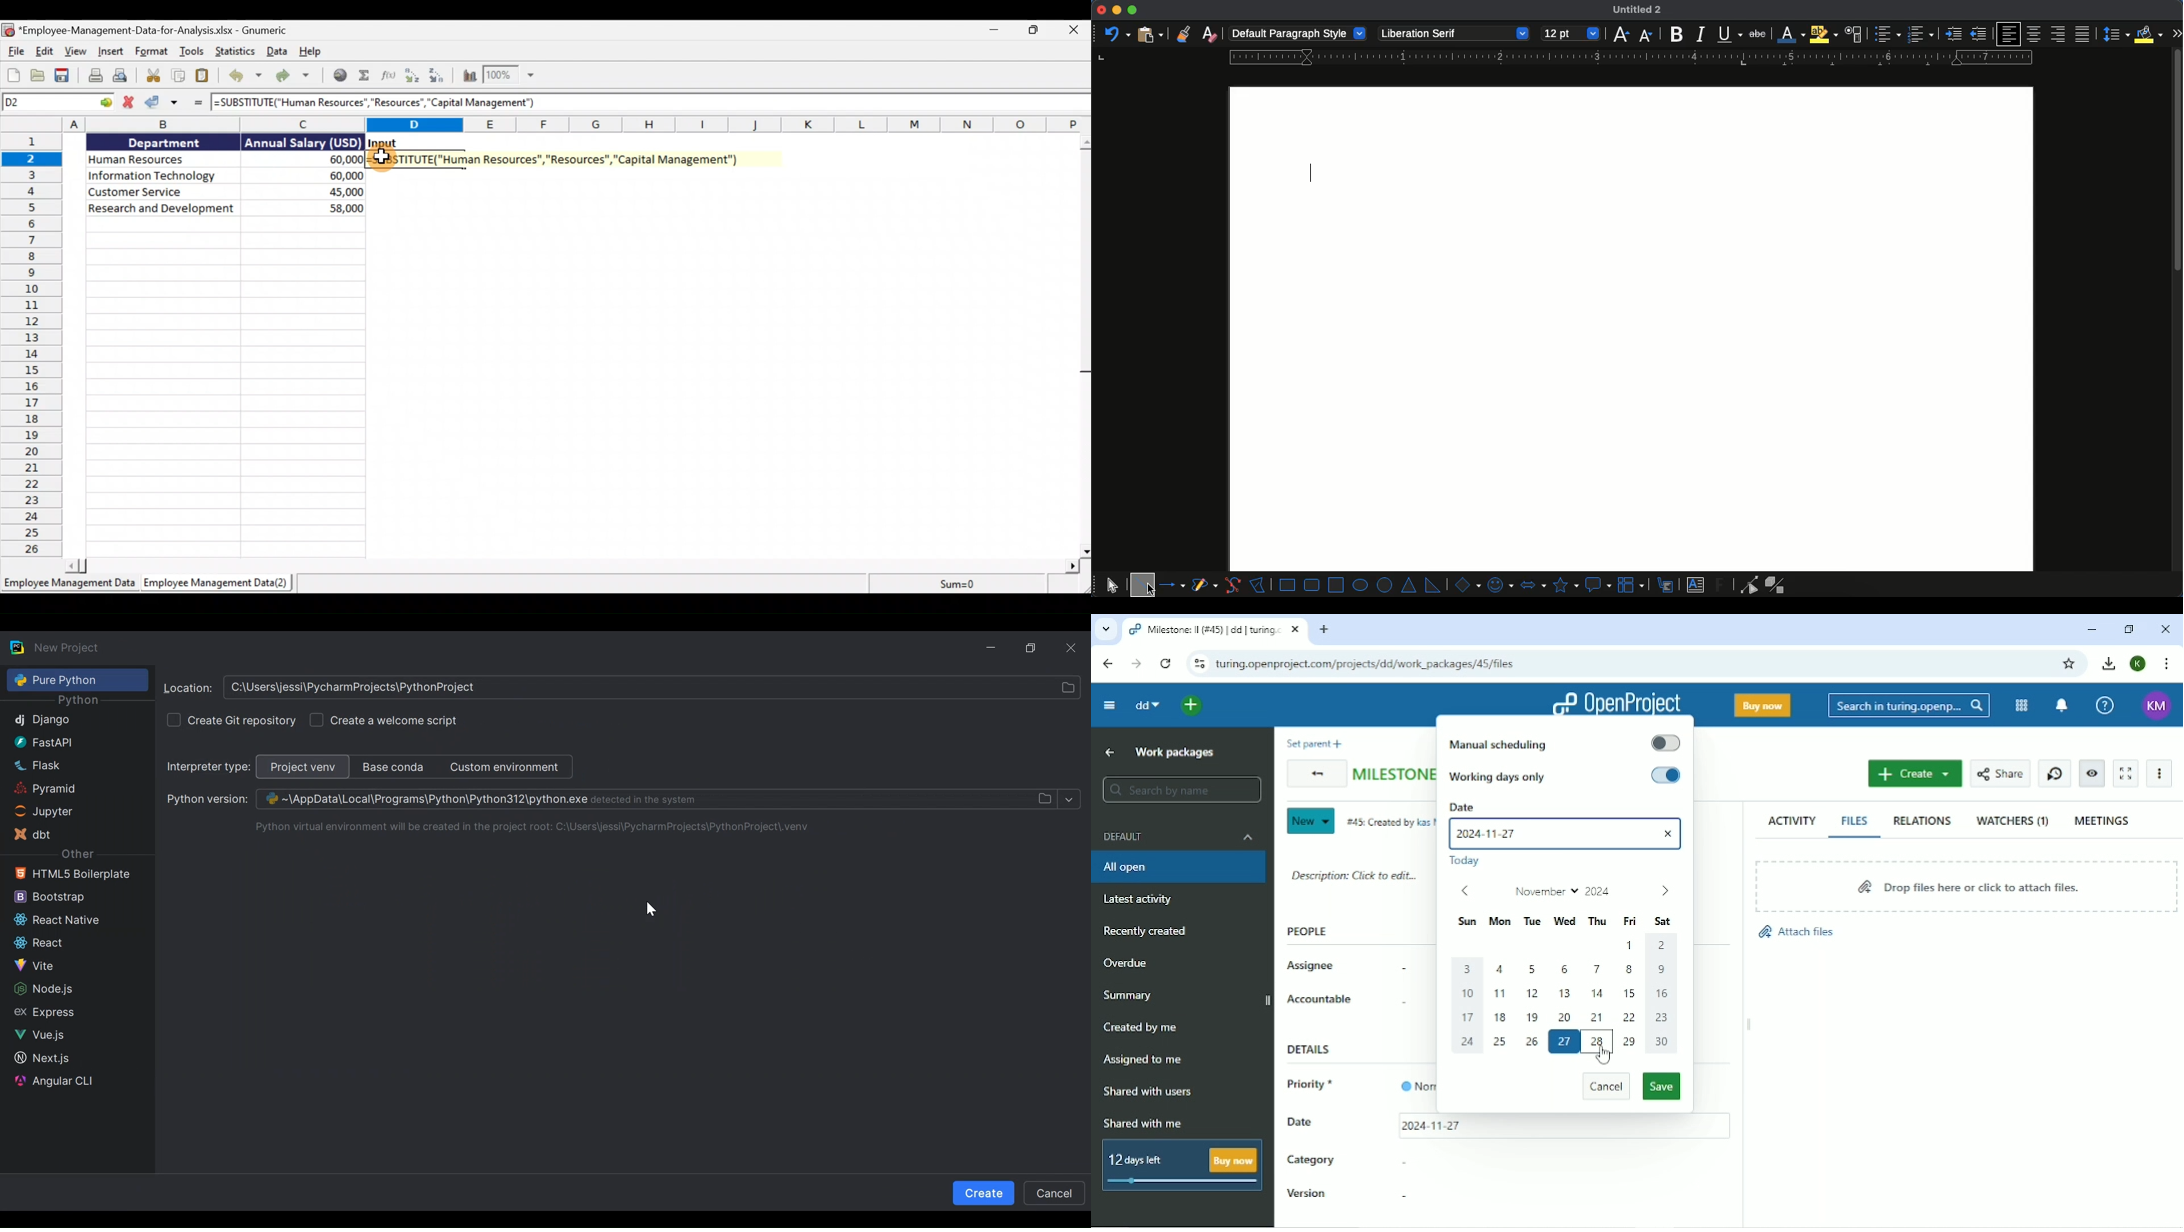 The height and width of the screenshot is (1232, 2184). I want to click on Collapse project menu, so click(1108, 706).